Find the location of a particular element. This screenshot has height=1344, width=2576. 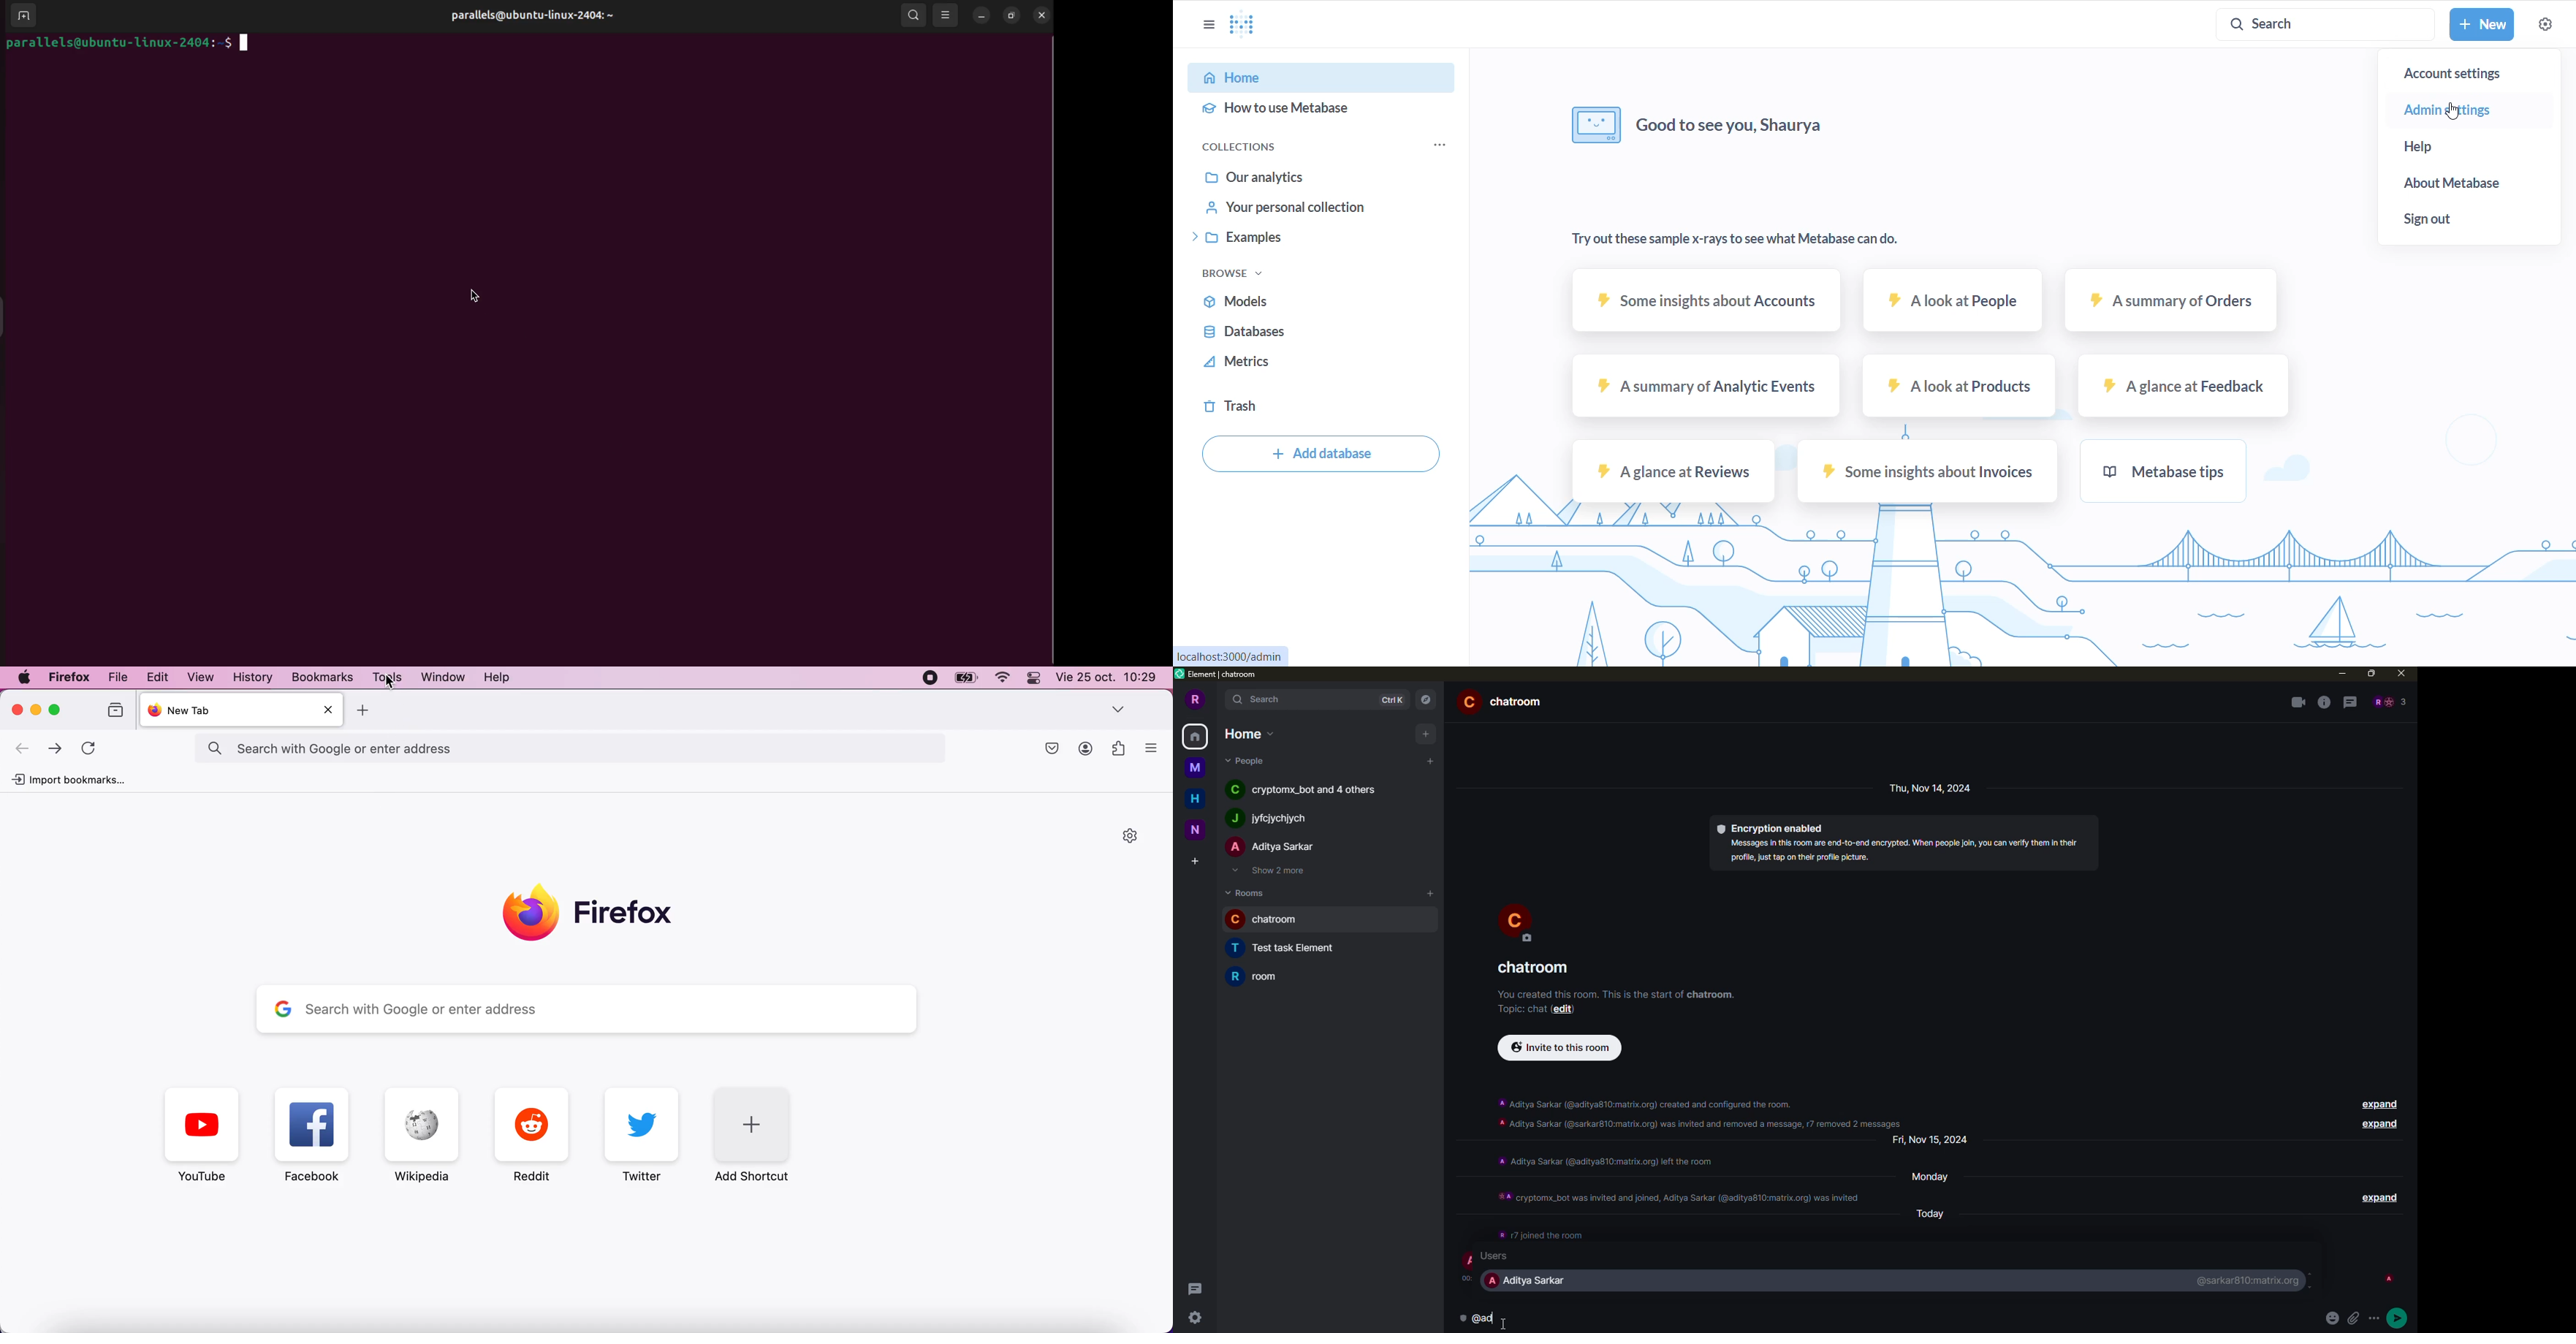

A summary of orders is located at coordinates (2172, 303).